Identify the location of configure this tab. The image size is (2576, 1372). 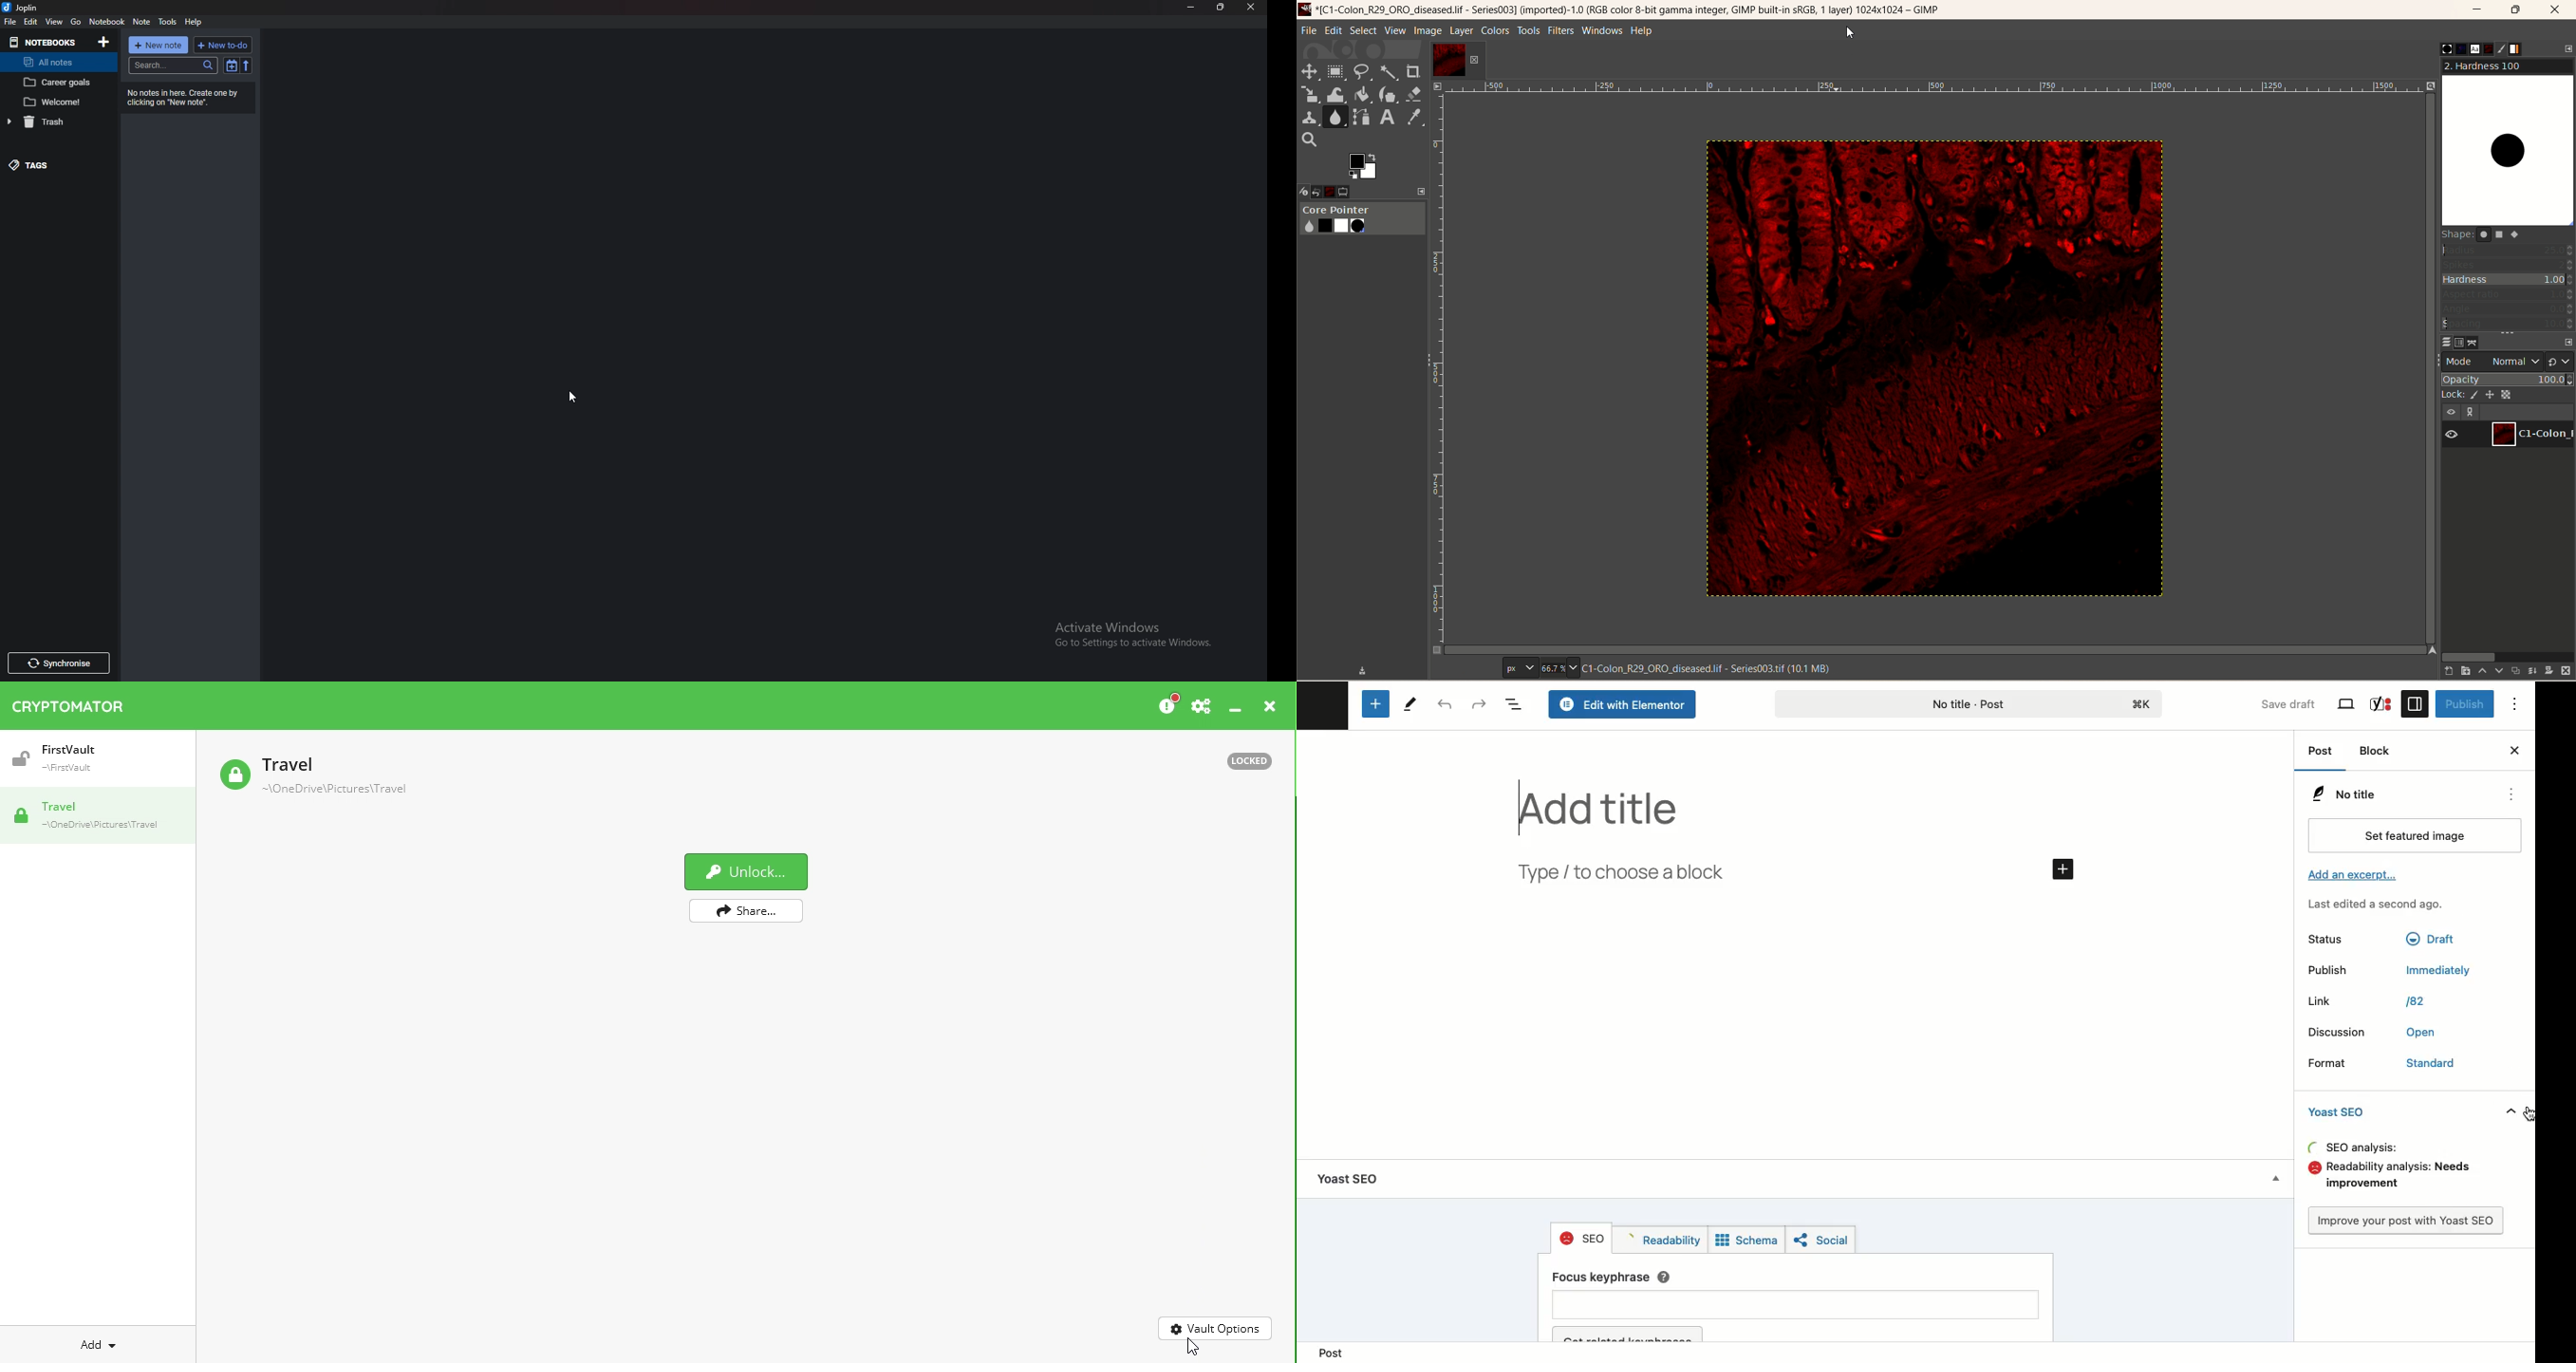
(2569, 48).